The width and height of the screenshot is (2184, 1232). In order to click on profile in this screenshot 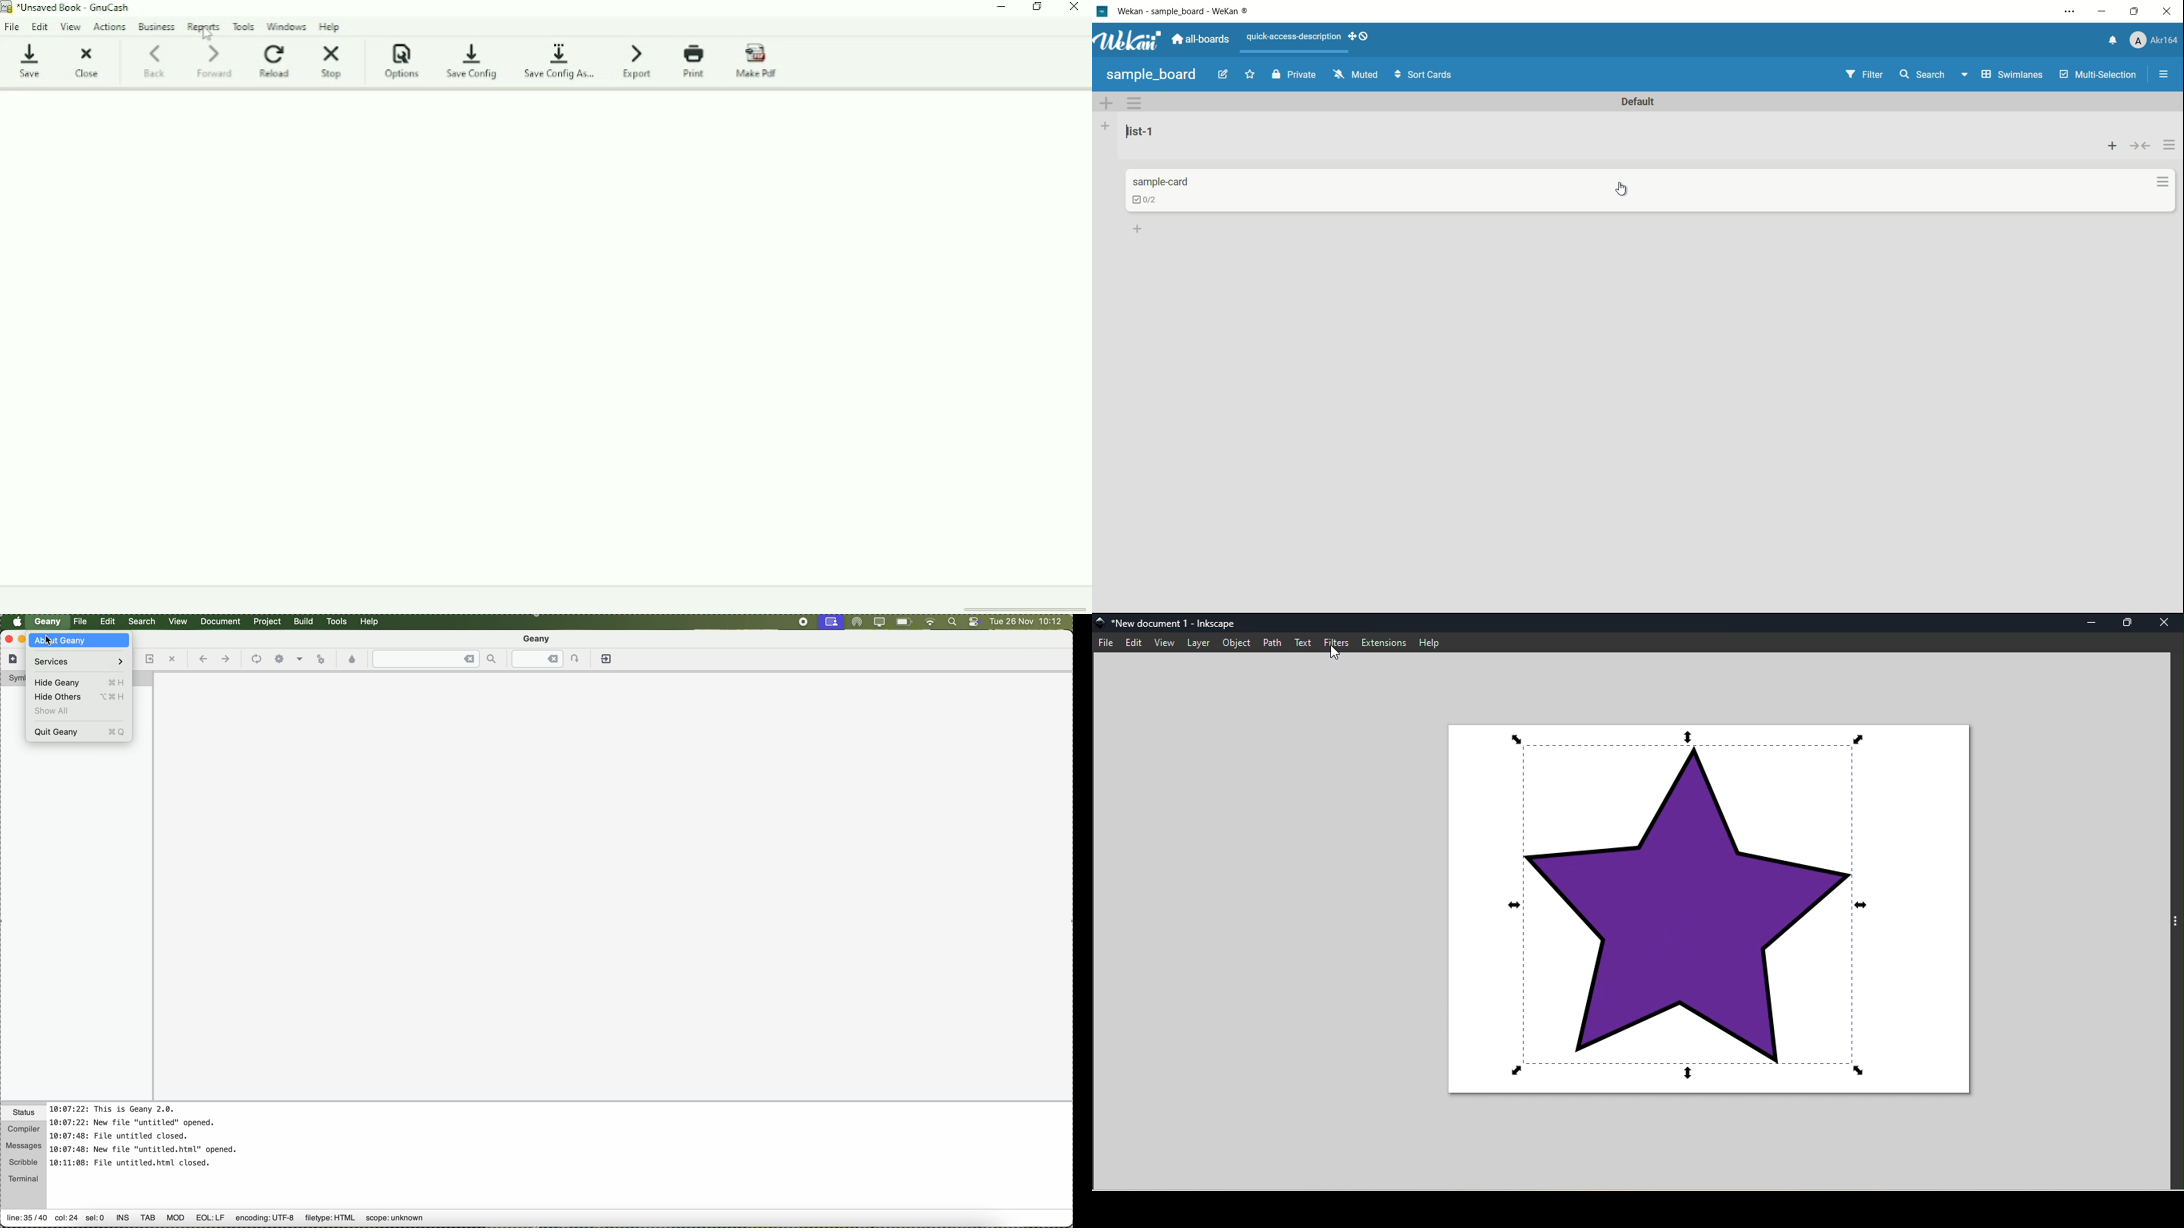, I will do `click(2156, 40)`.